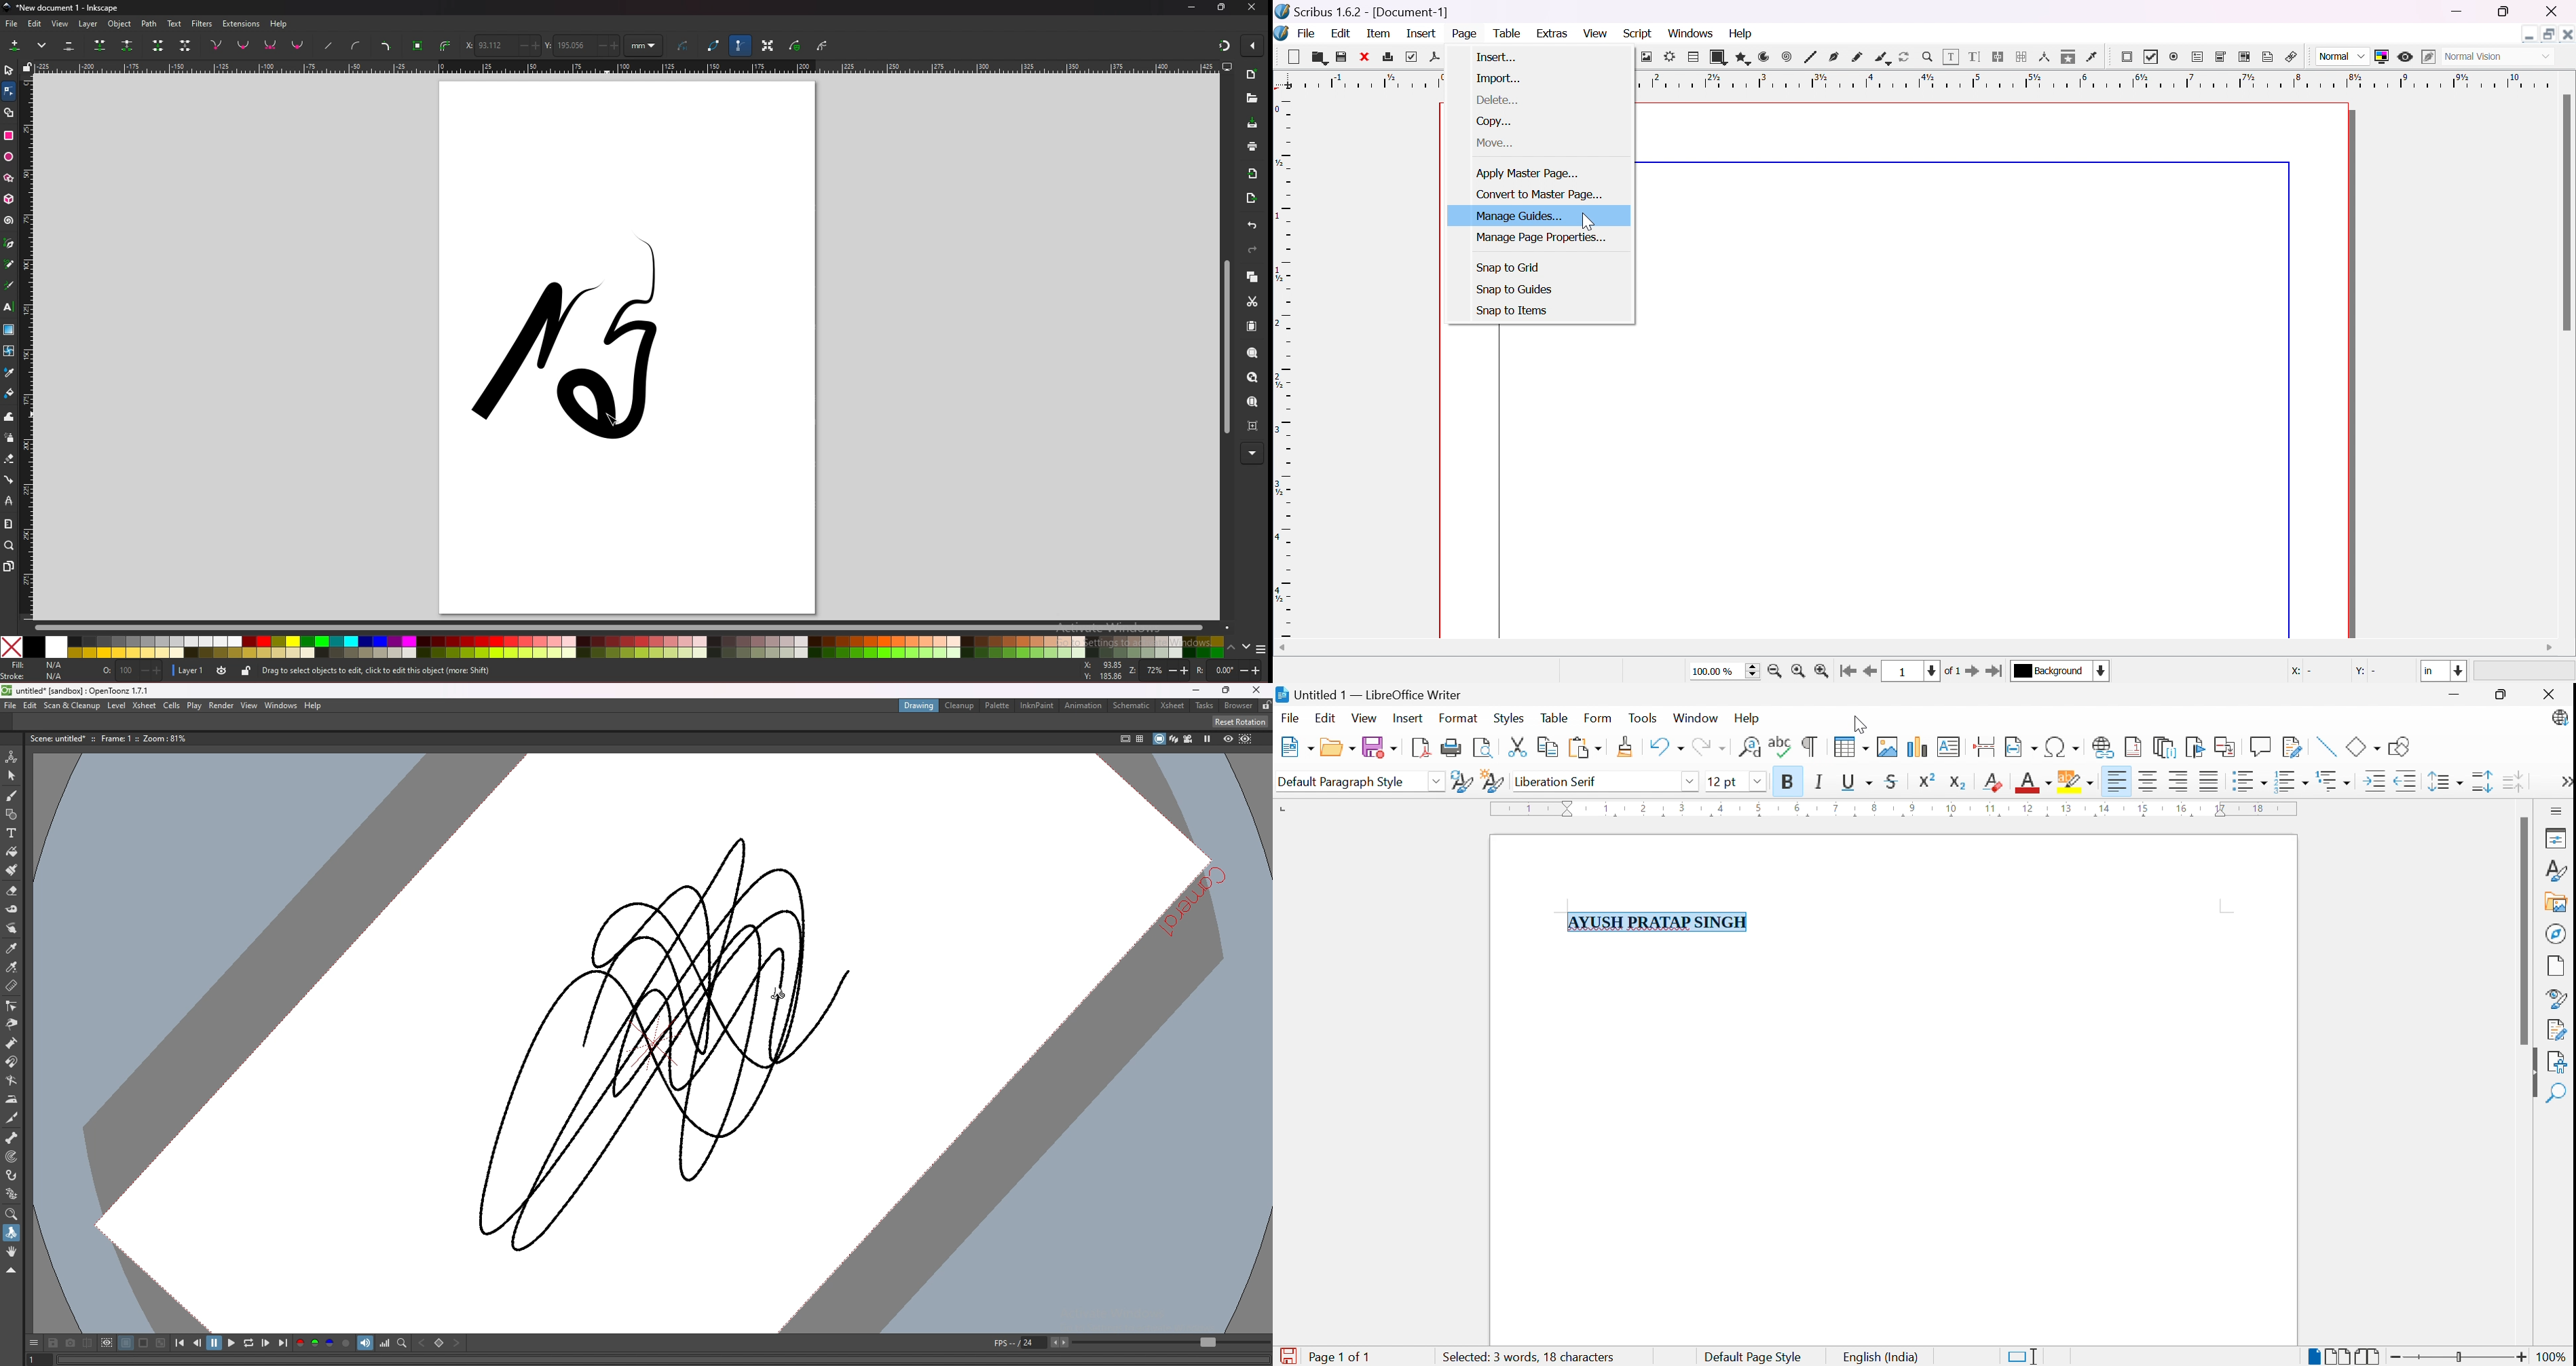  Describe the element at coordinates (2000, 58) in the screenshot. I see `link text frames` at that location.